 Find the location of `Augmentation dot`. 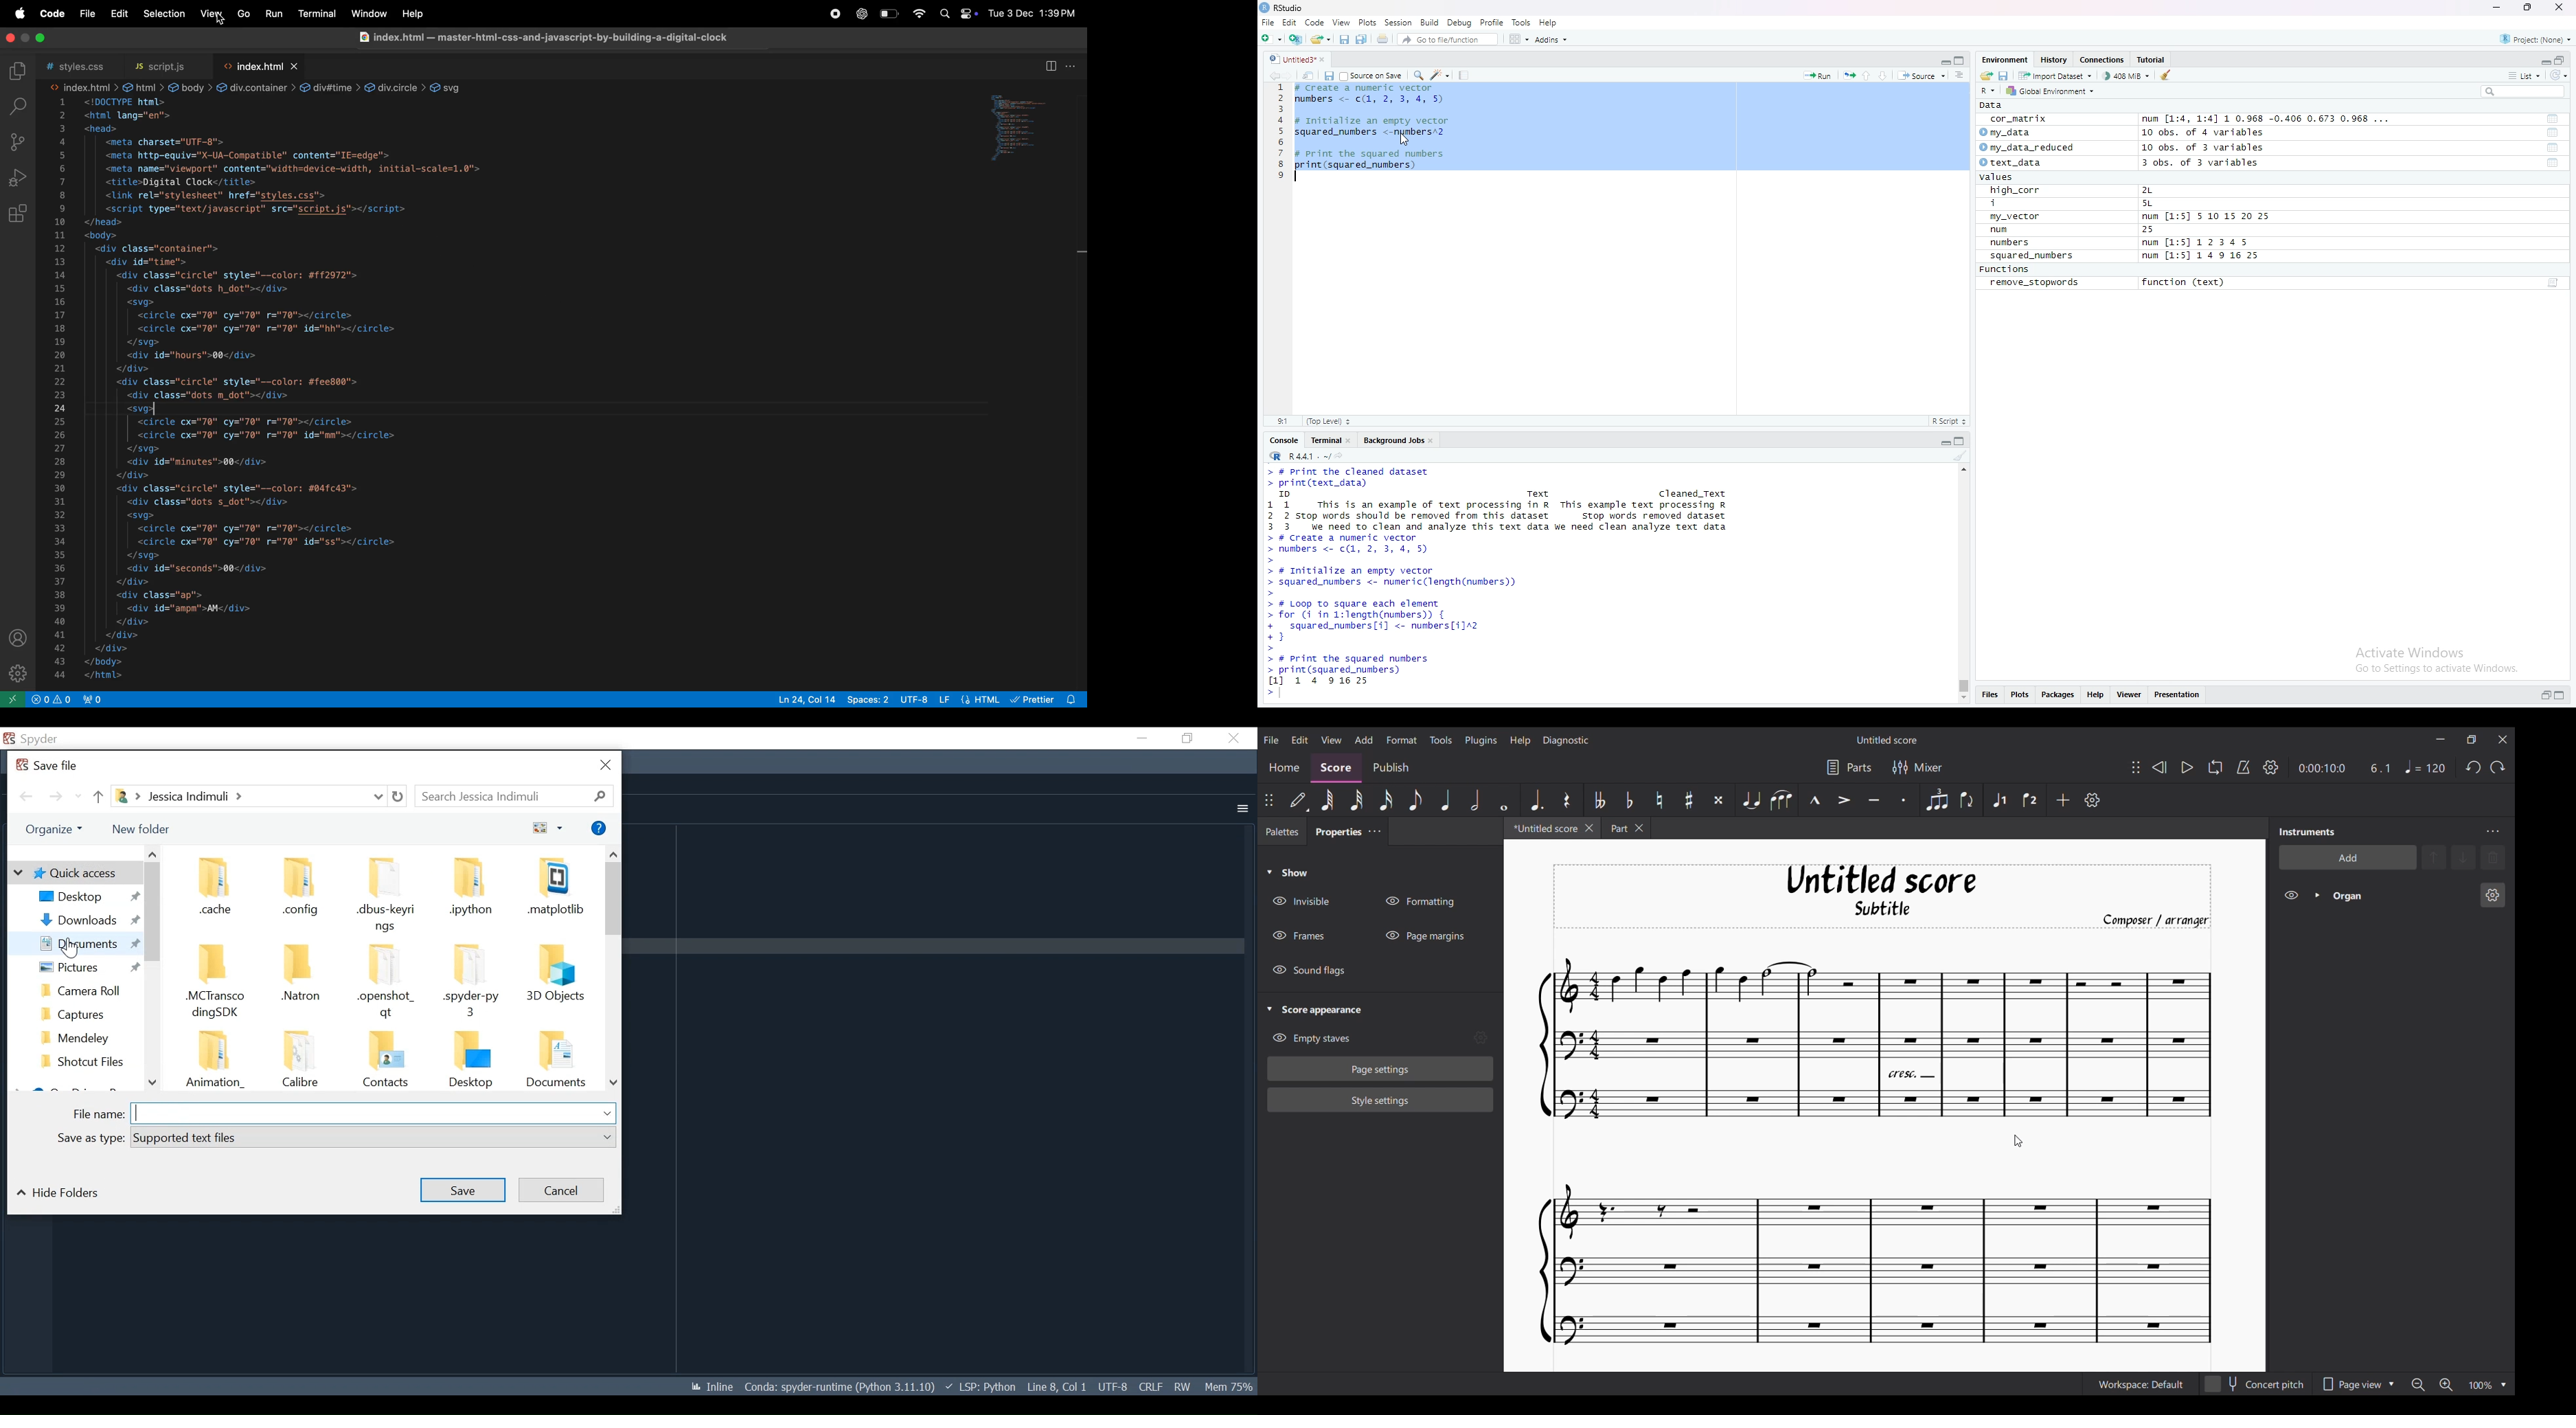

Augmentation dot is located at coordinates (1536, 800).